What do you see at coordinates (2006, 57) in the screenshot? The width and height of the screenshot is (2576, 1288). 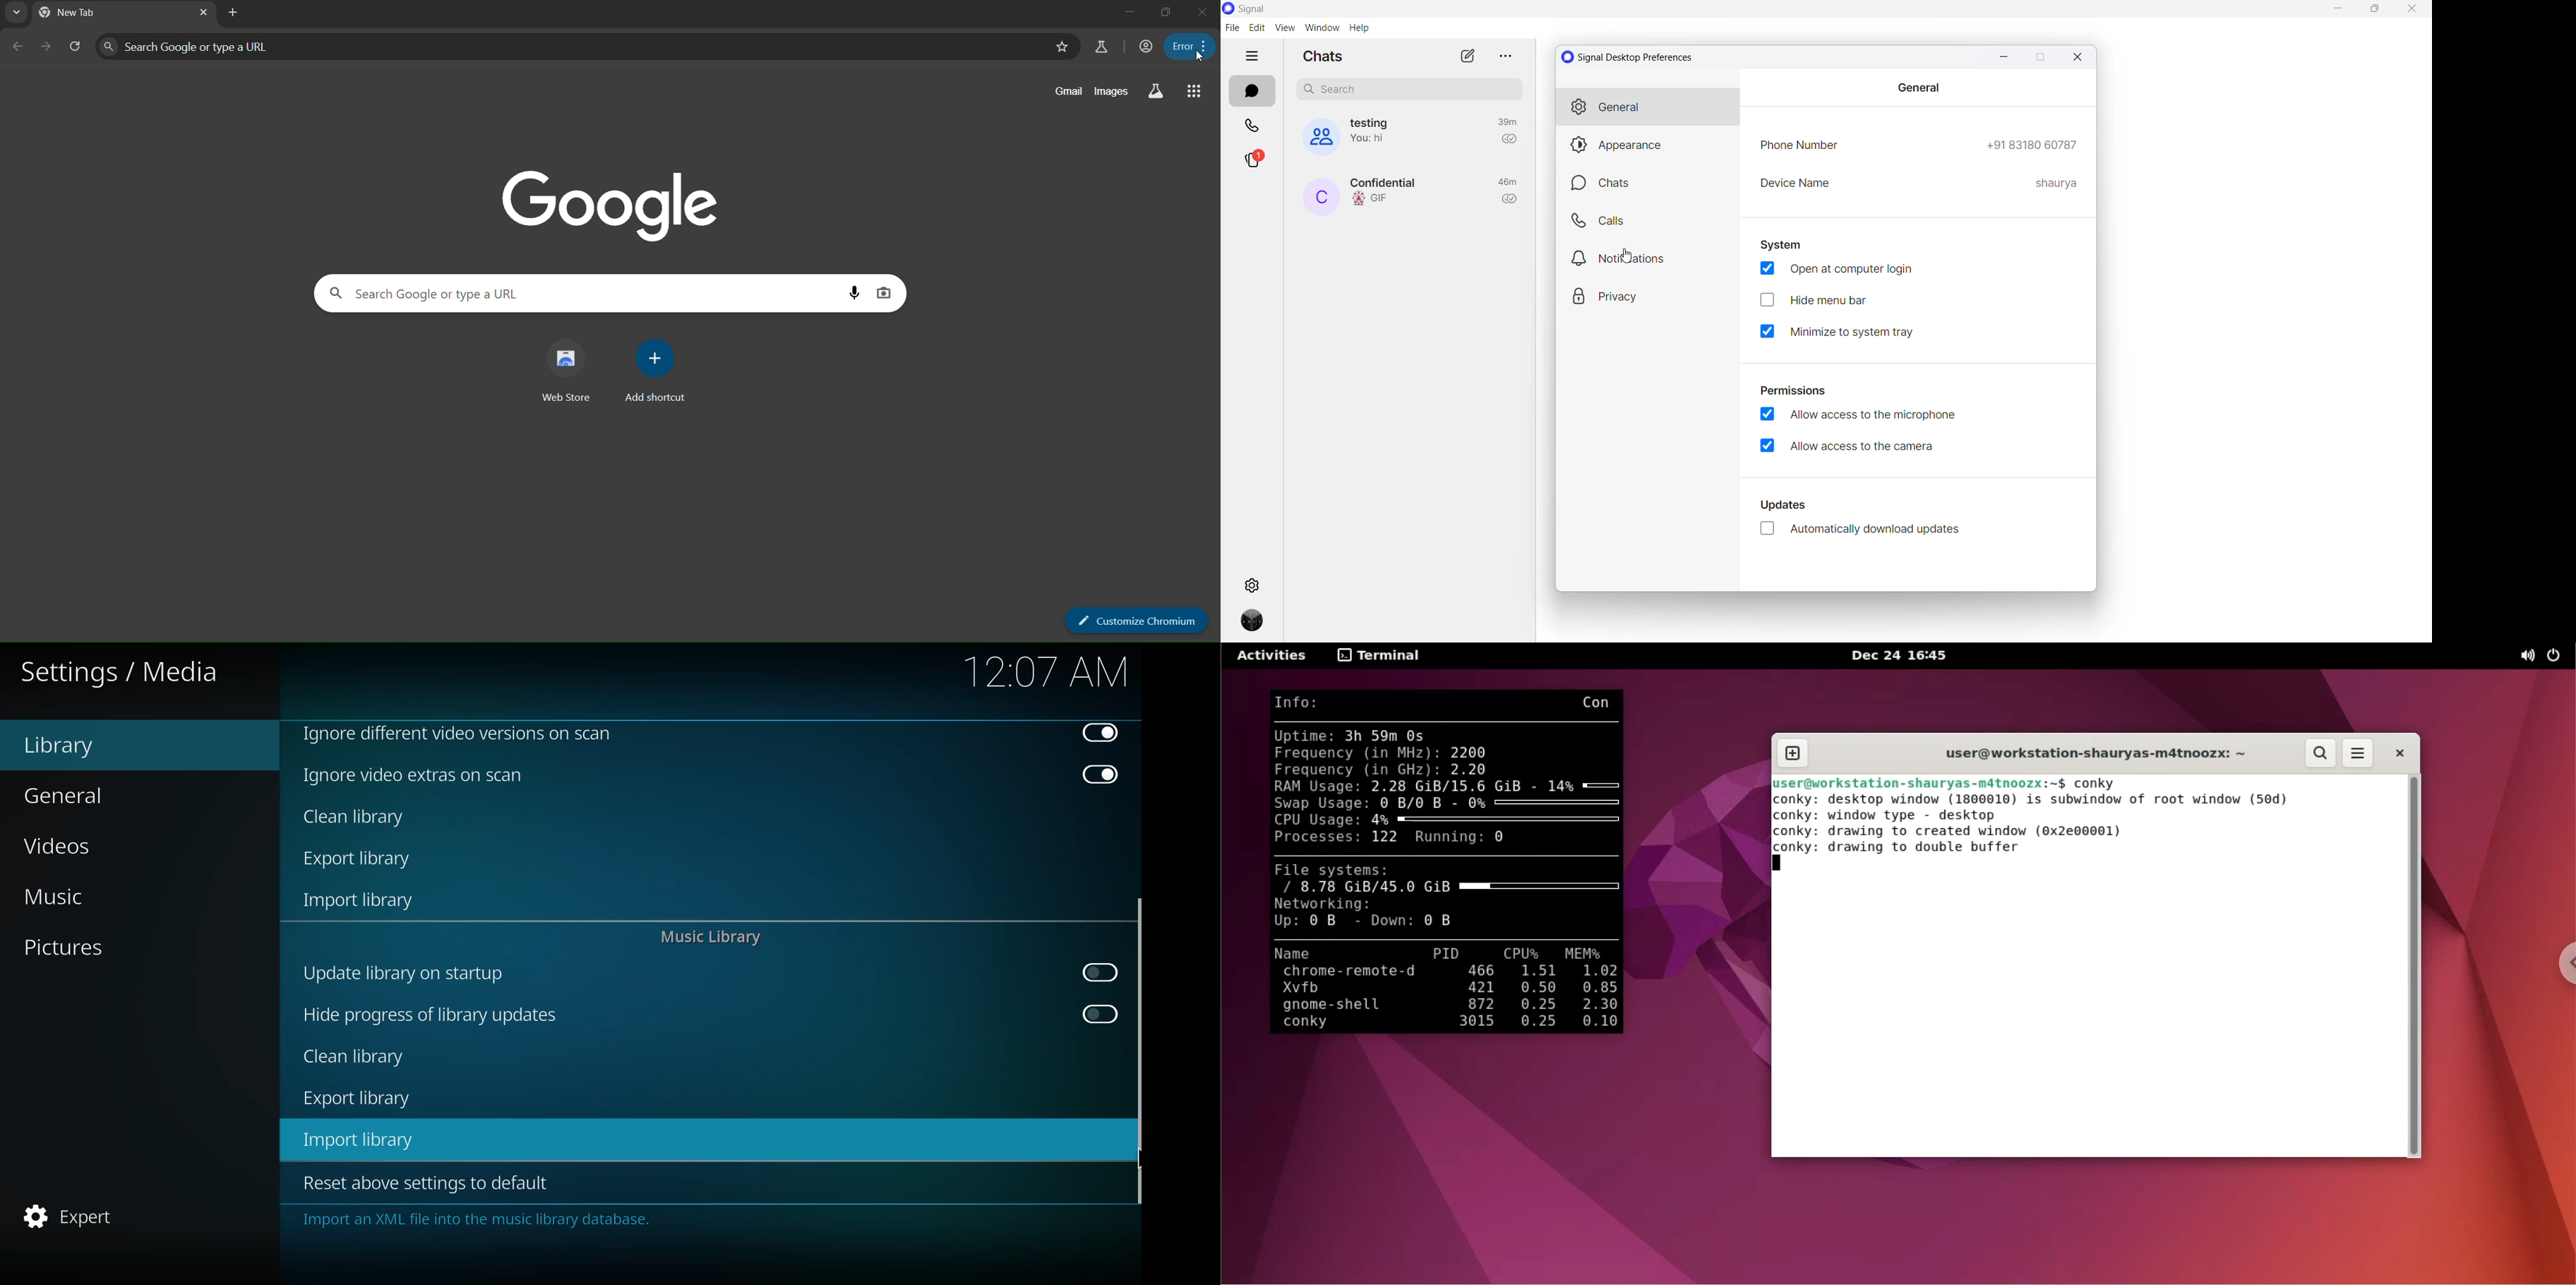 I see `minimize` at bounding box center [2006, 57].